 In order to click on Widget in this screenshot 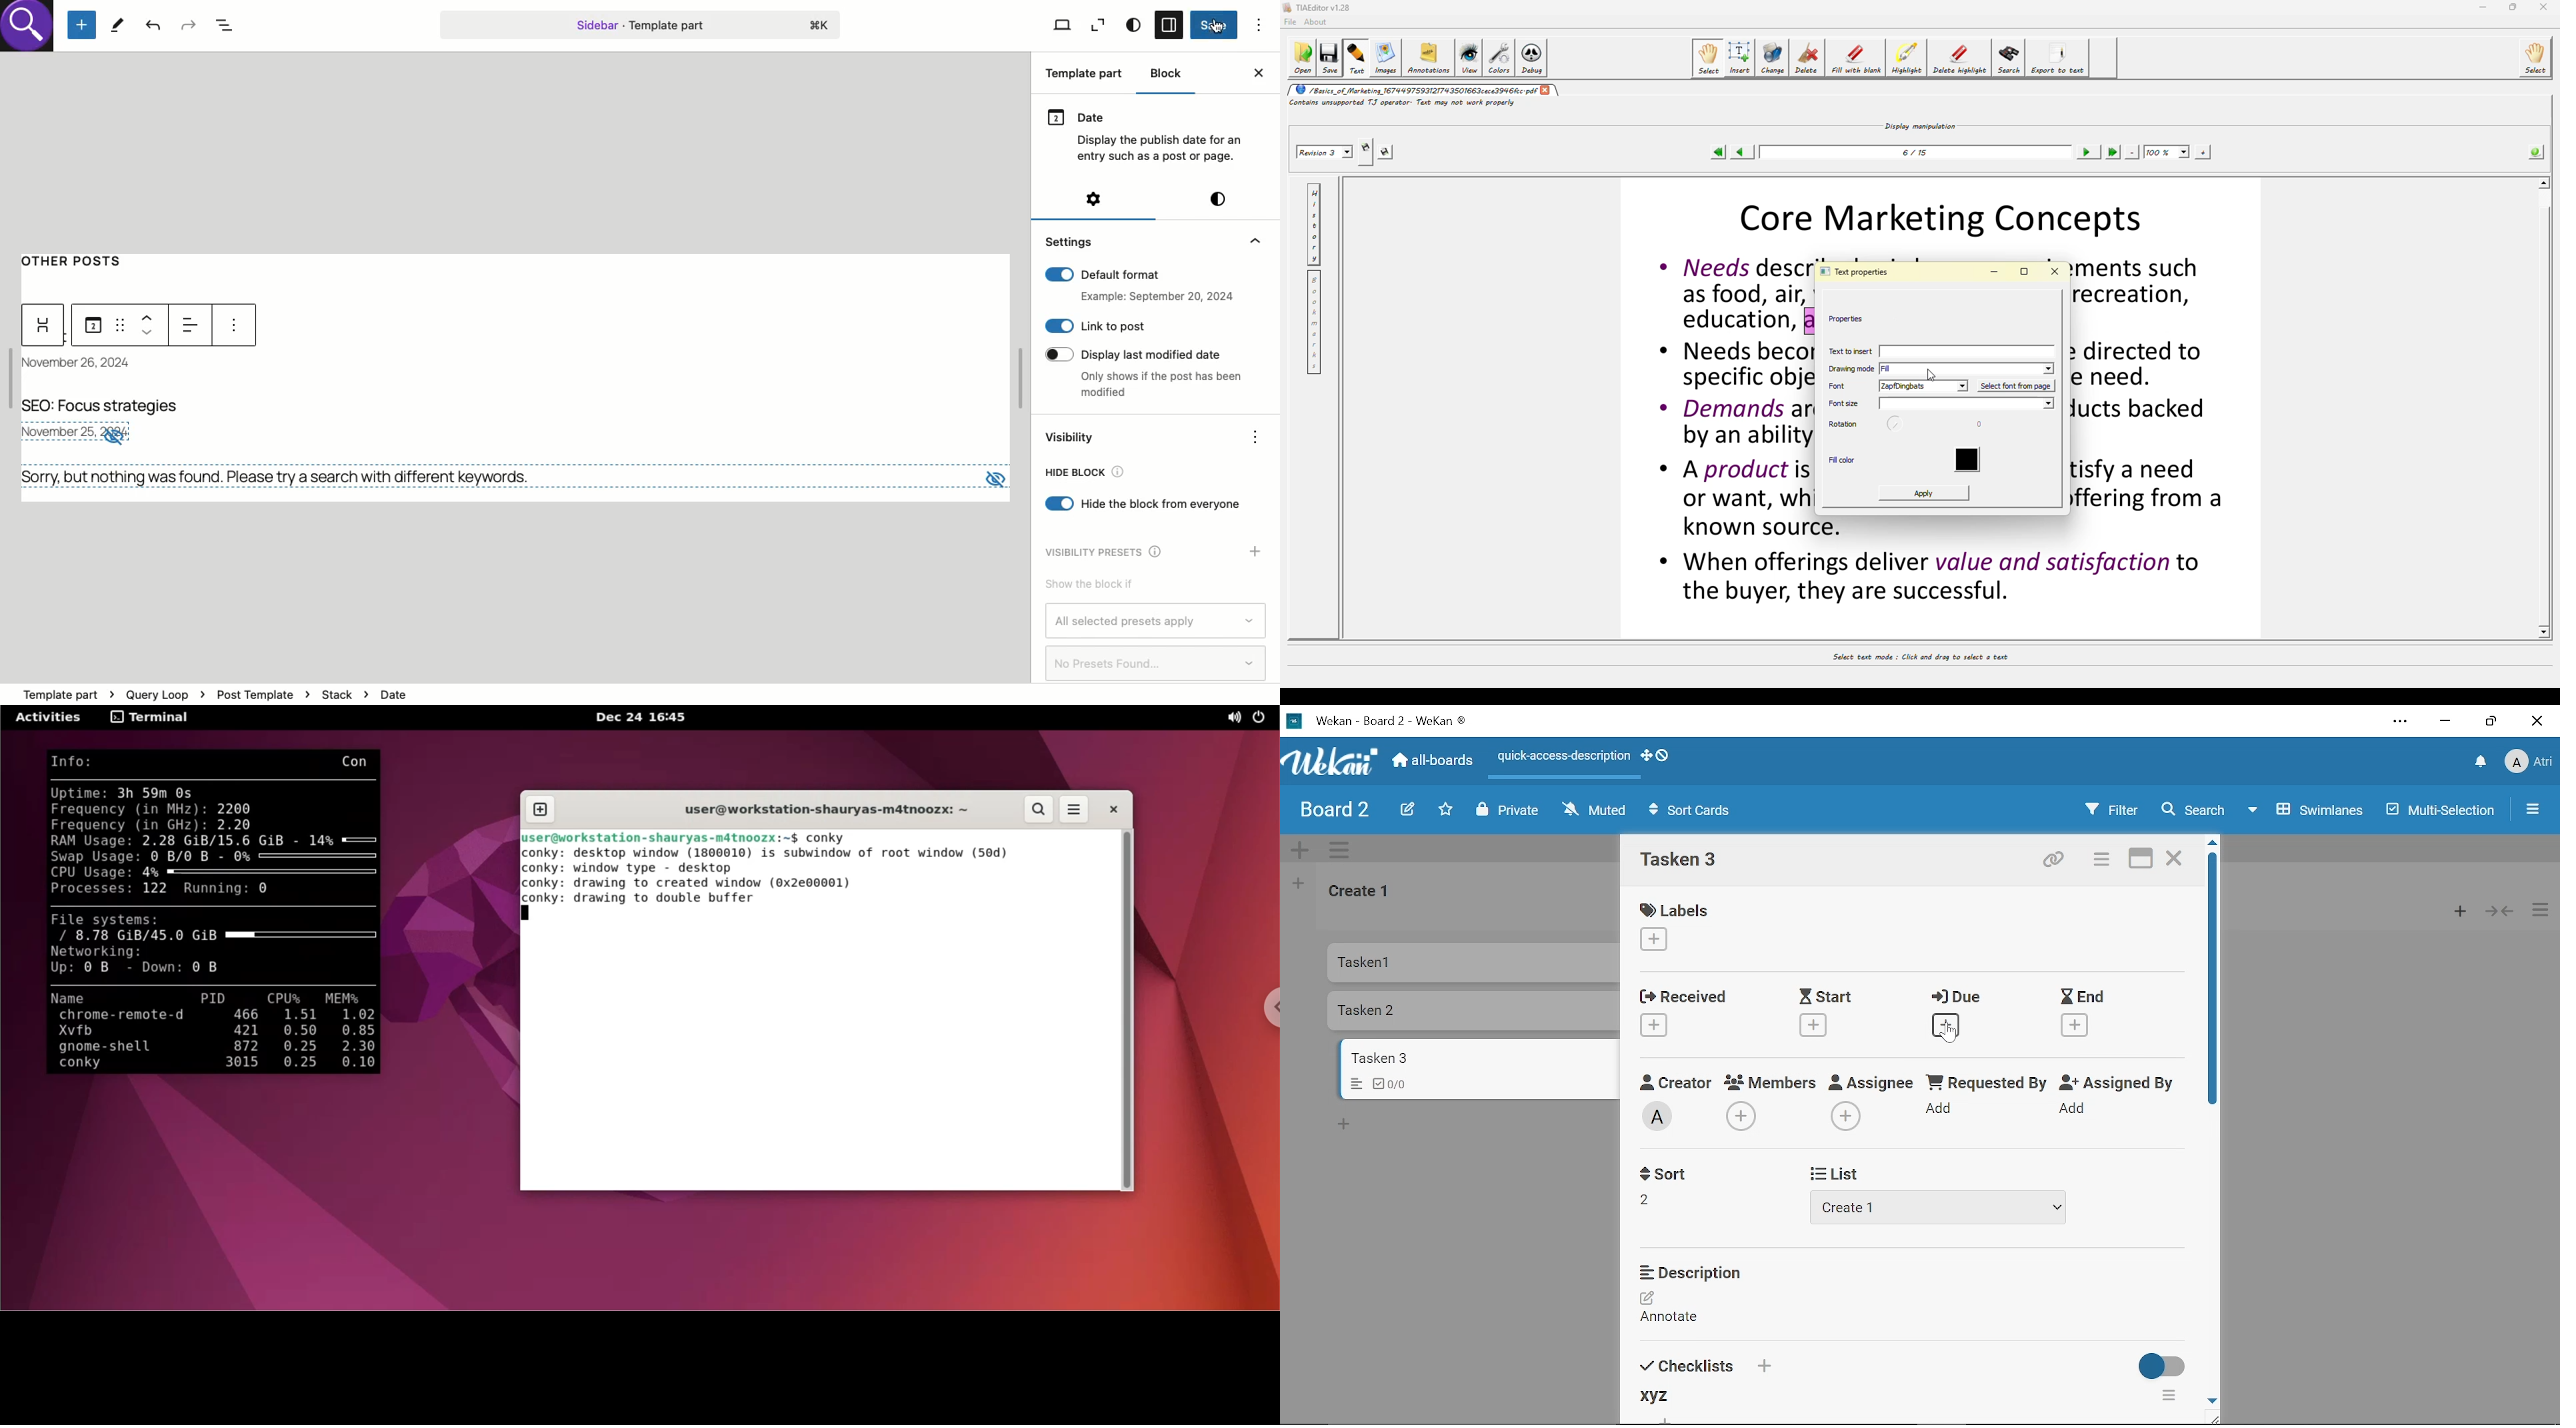, I will do `click(44, 326)`.